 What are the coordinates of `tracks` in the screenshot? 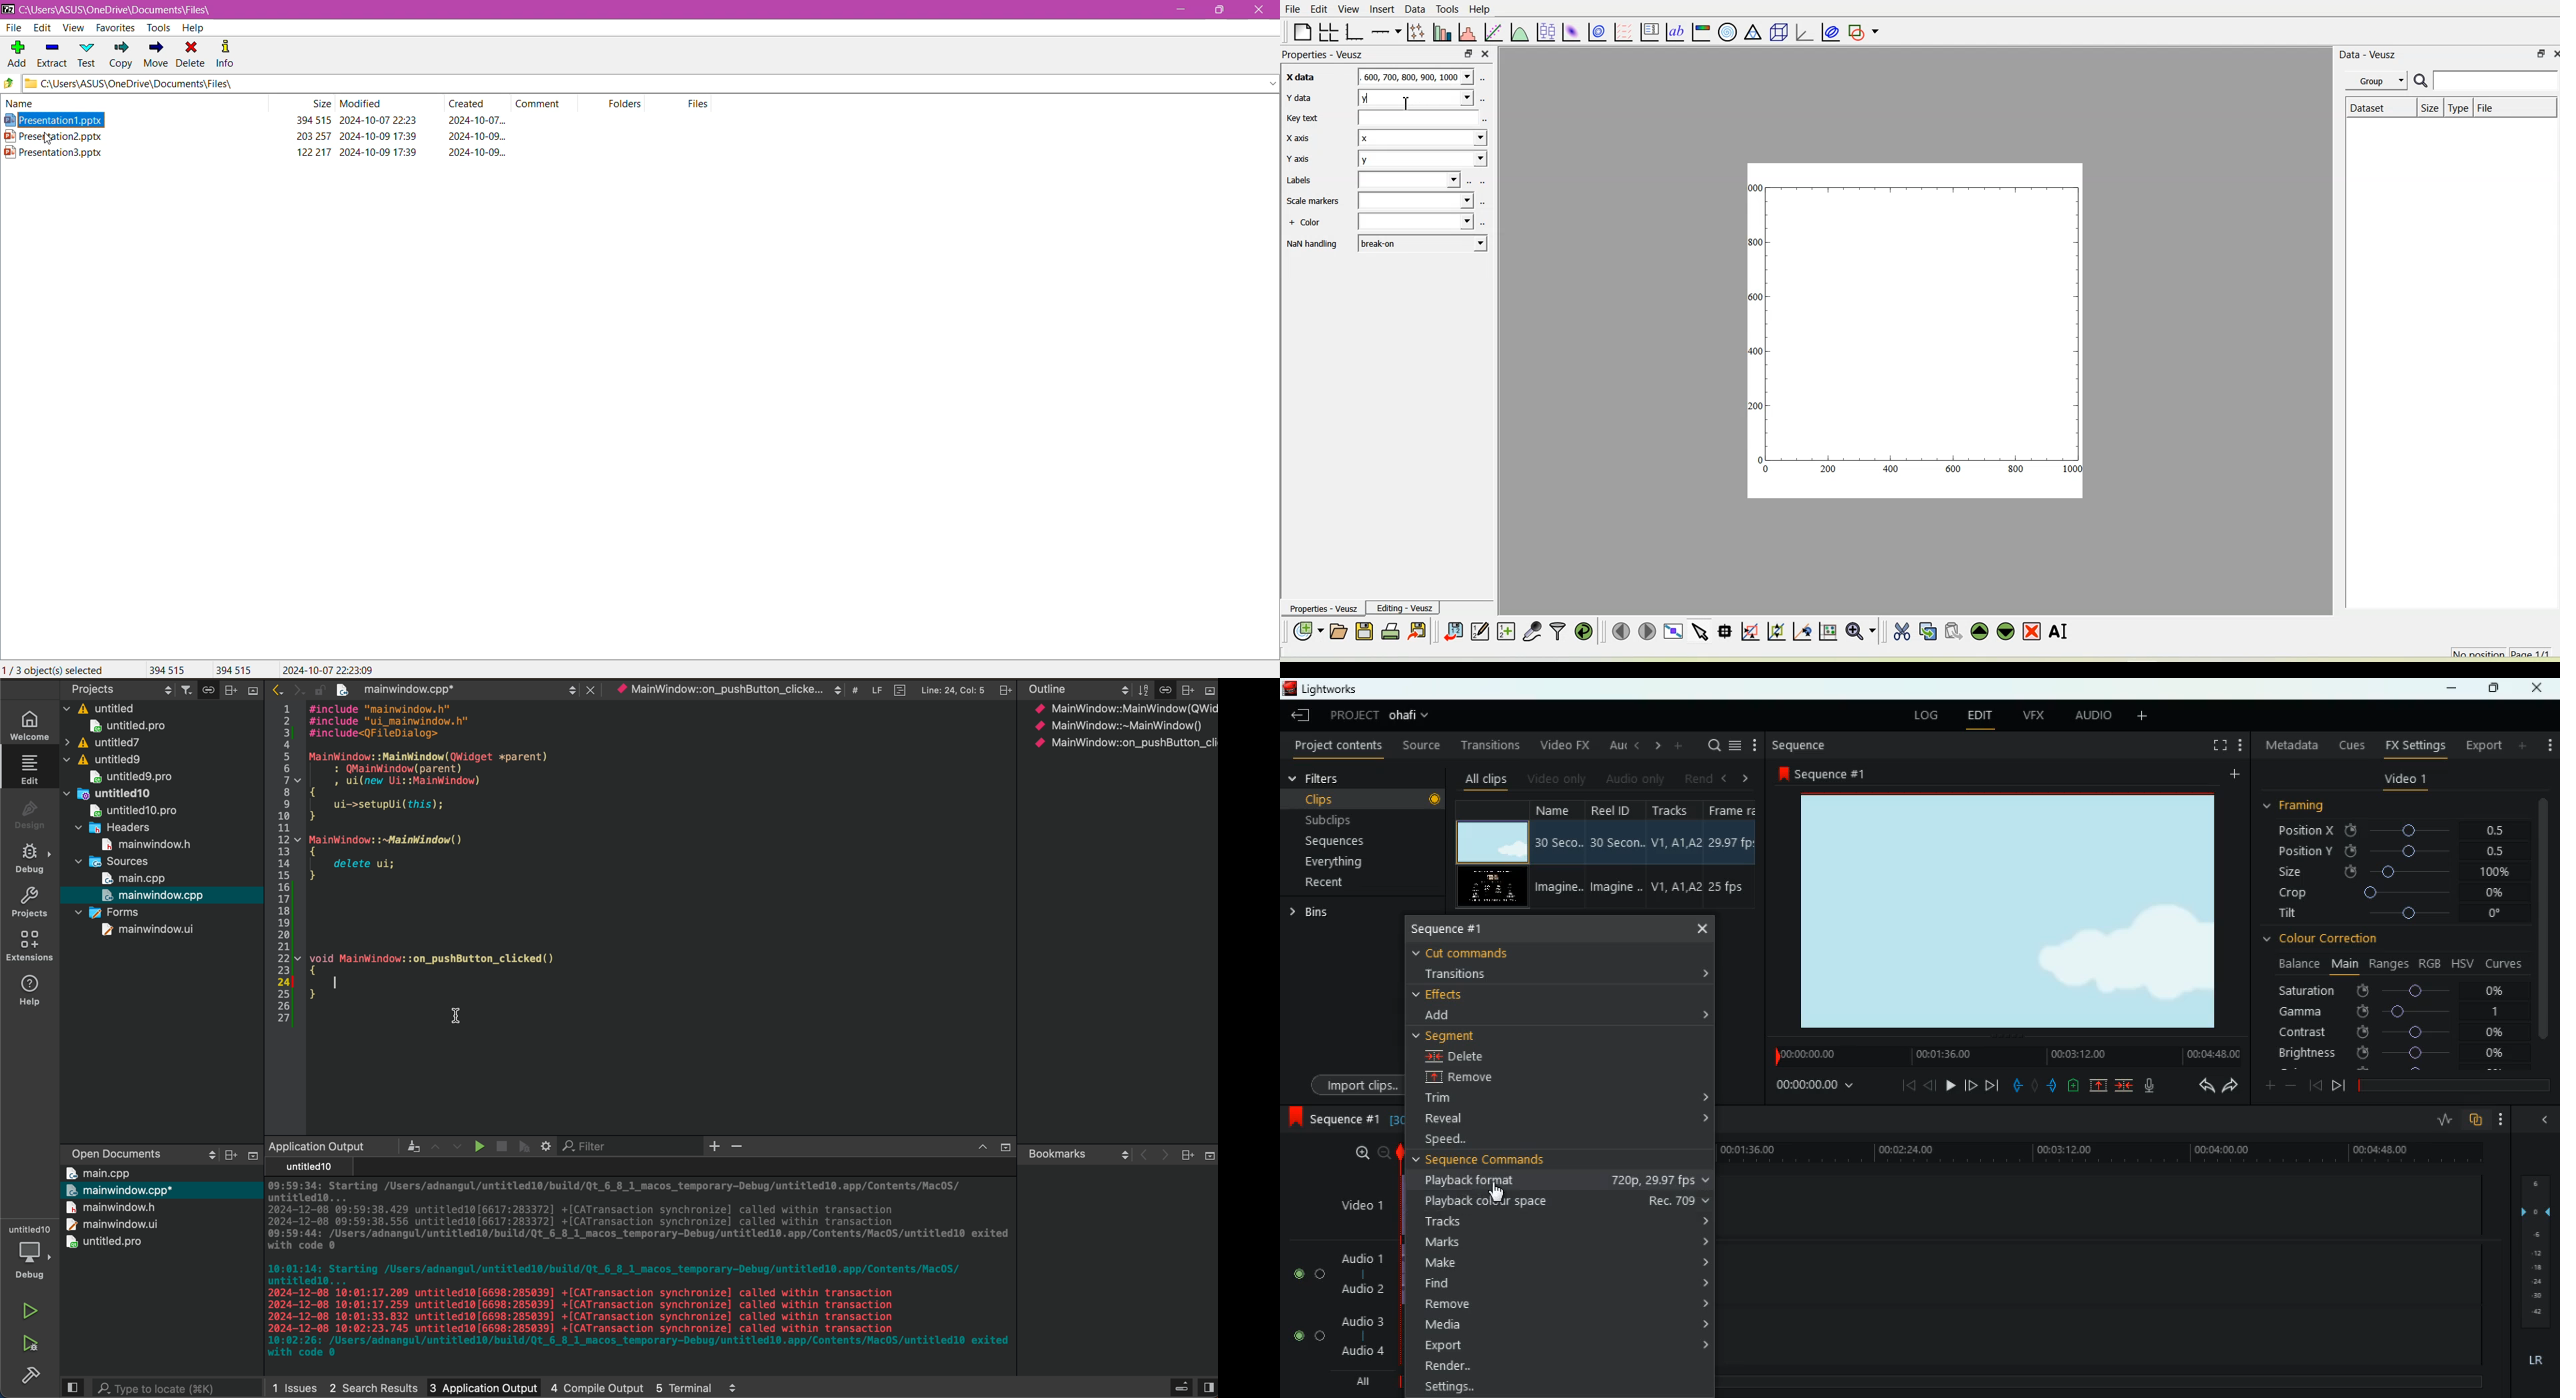 It's located at (1566, 1221).